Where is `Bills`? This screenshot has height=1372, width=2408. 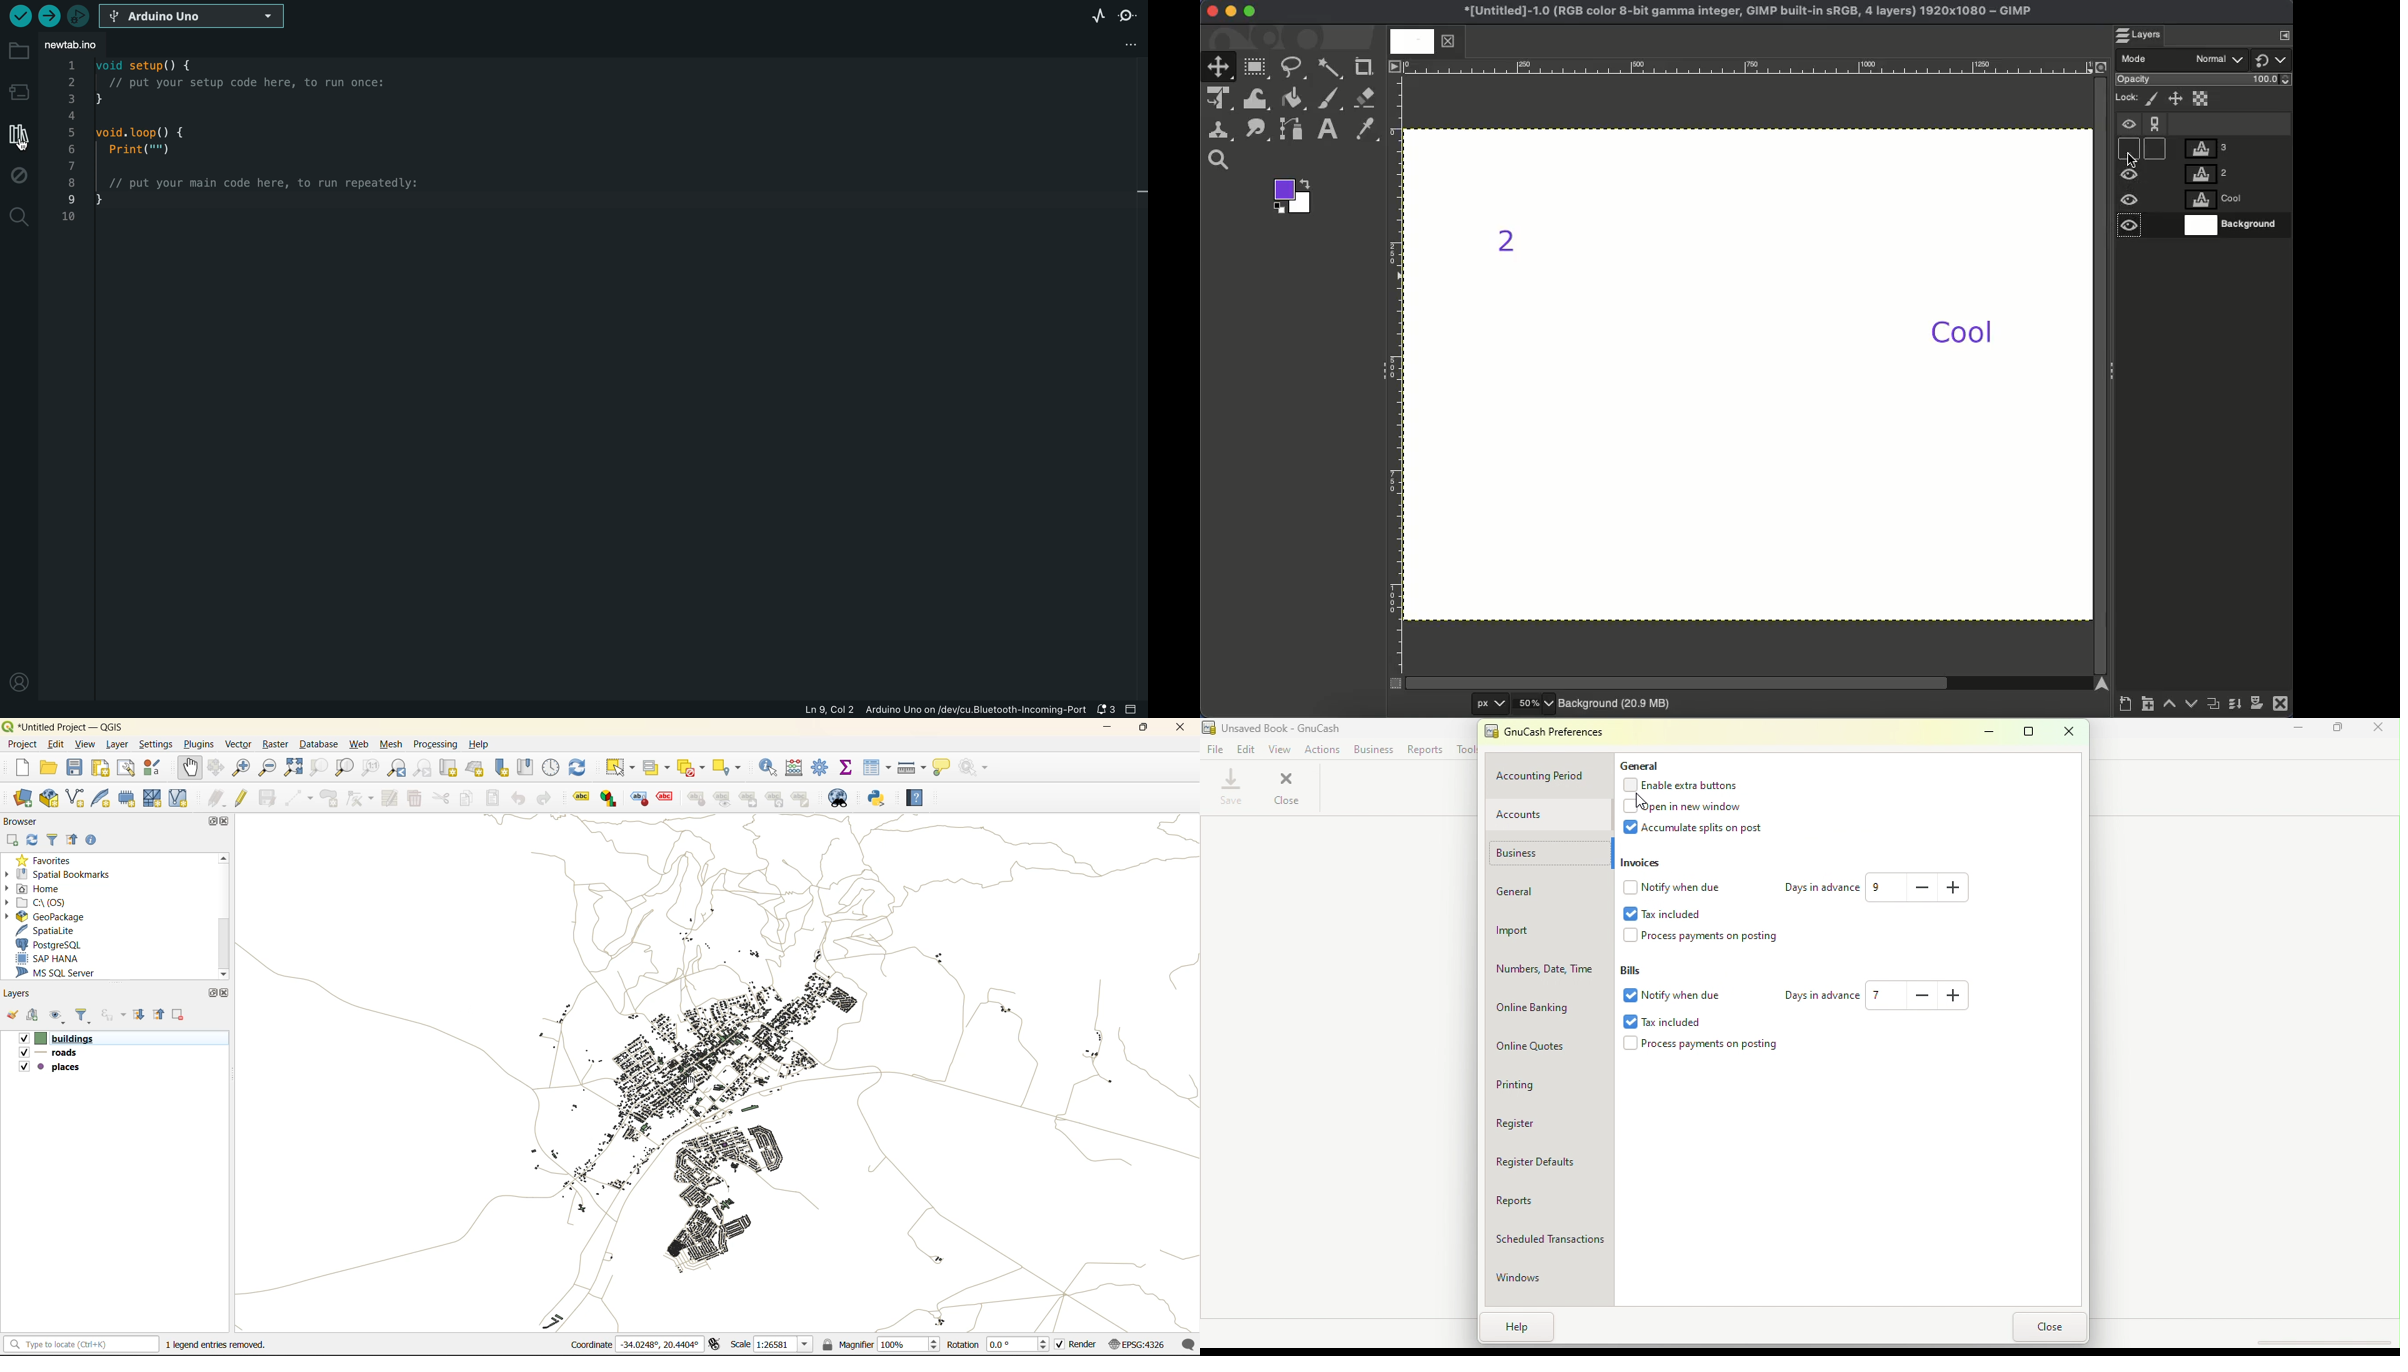
Bills is located at coordinates (1637, 971).